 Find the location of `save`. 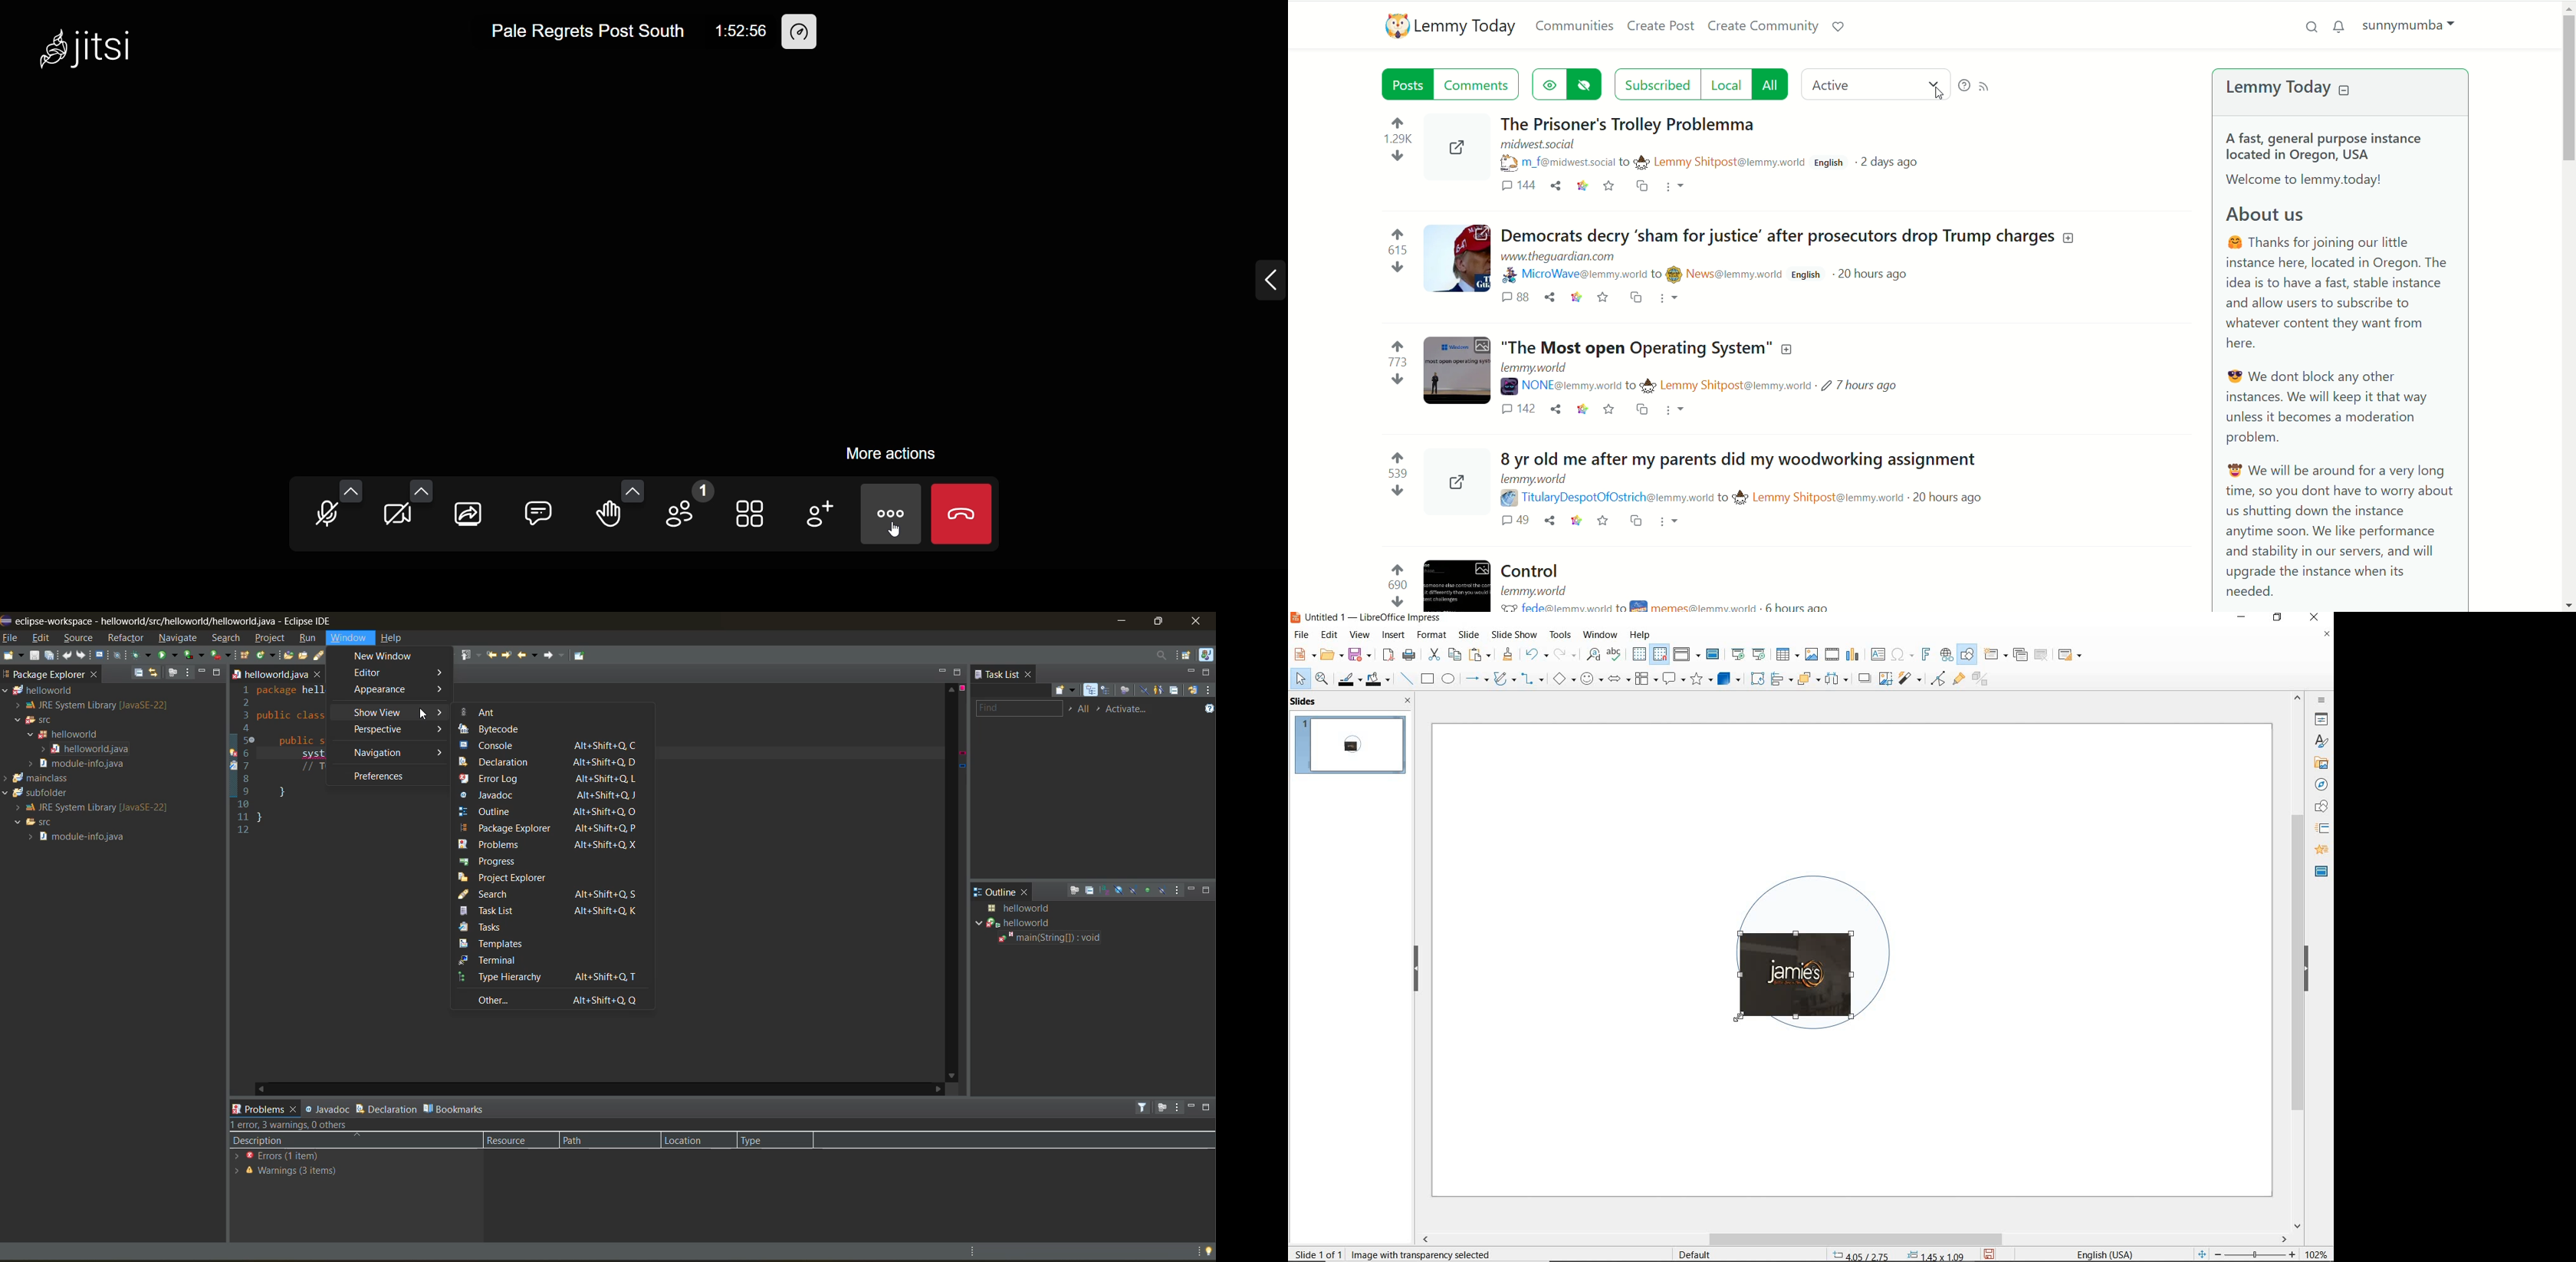

save is located at coordinates (1360, 654).